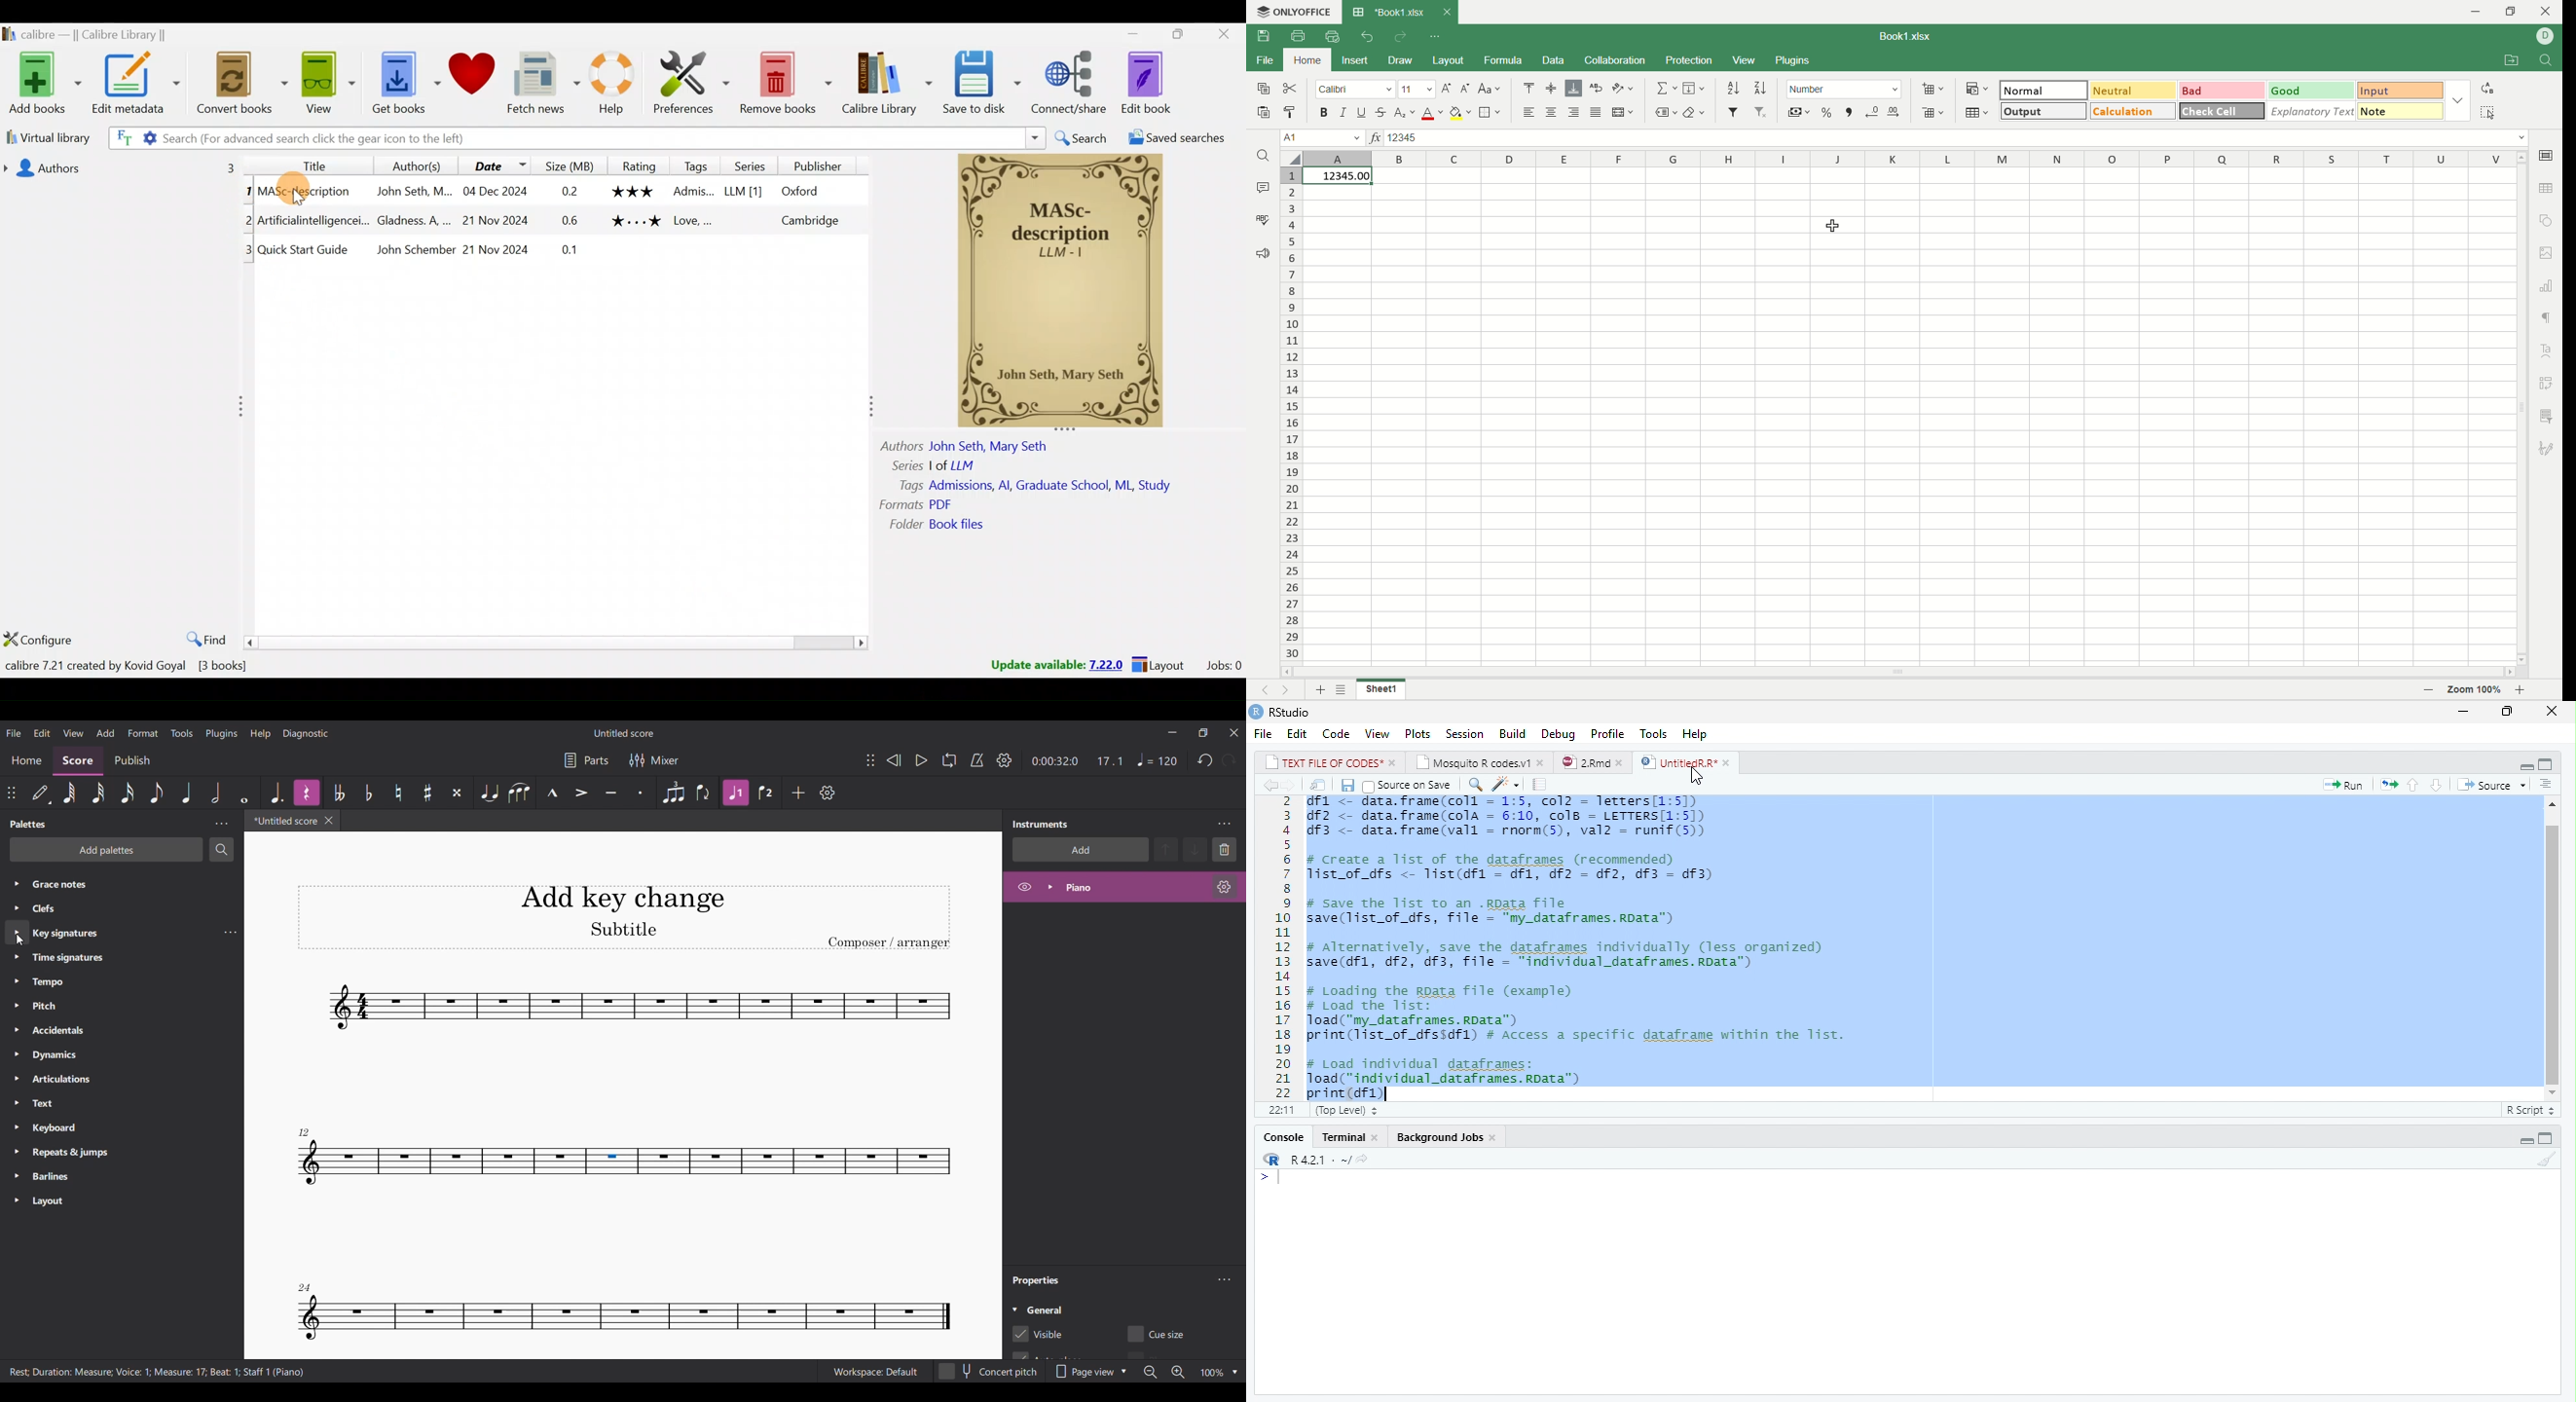  I want to click on Jobs, so click(1222, 667).